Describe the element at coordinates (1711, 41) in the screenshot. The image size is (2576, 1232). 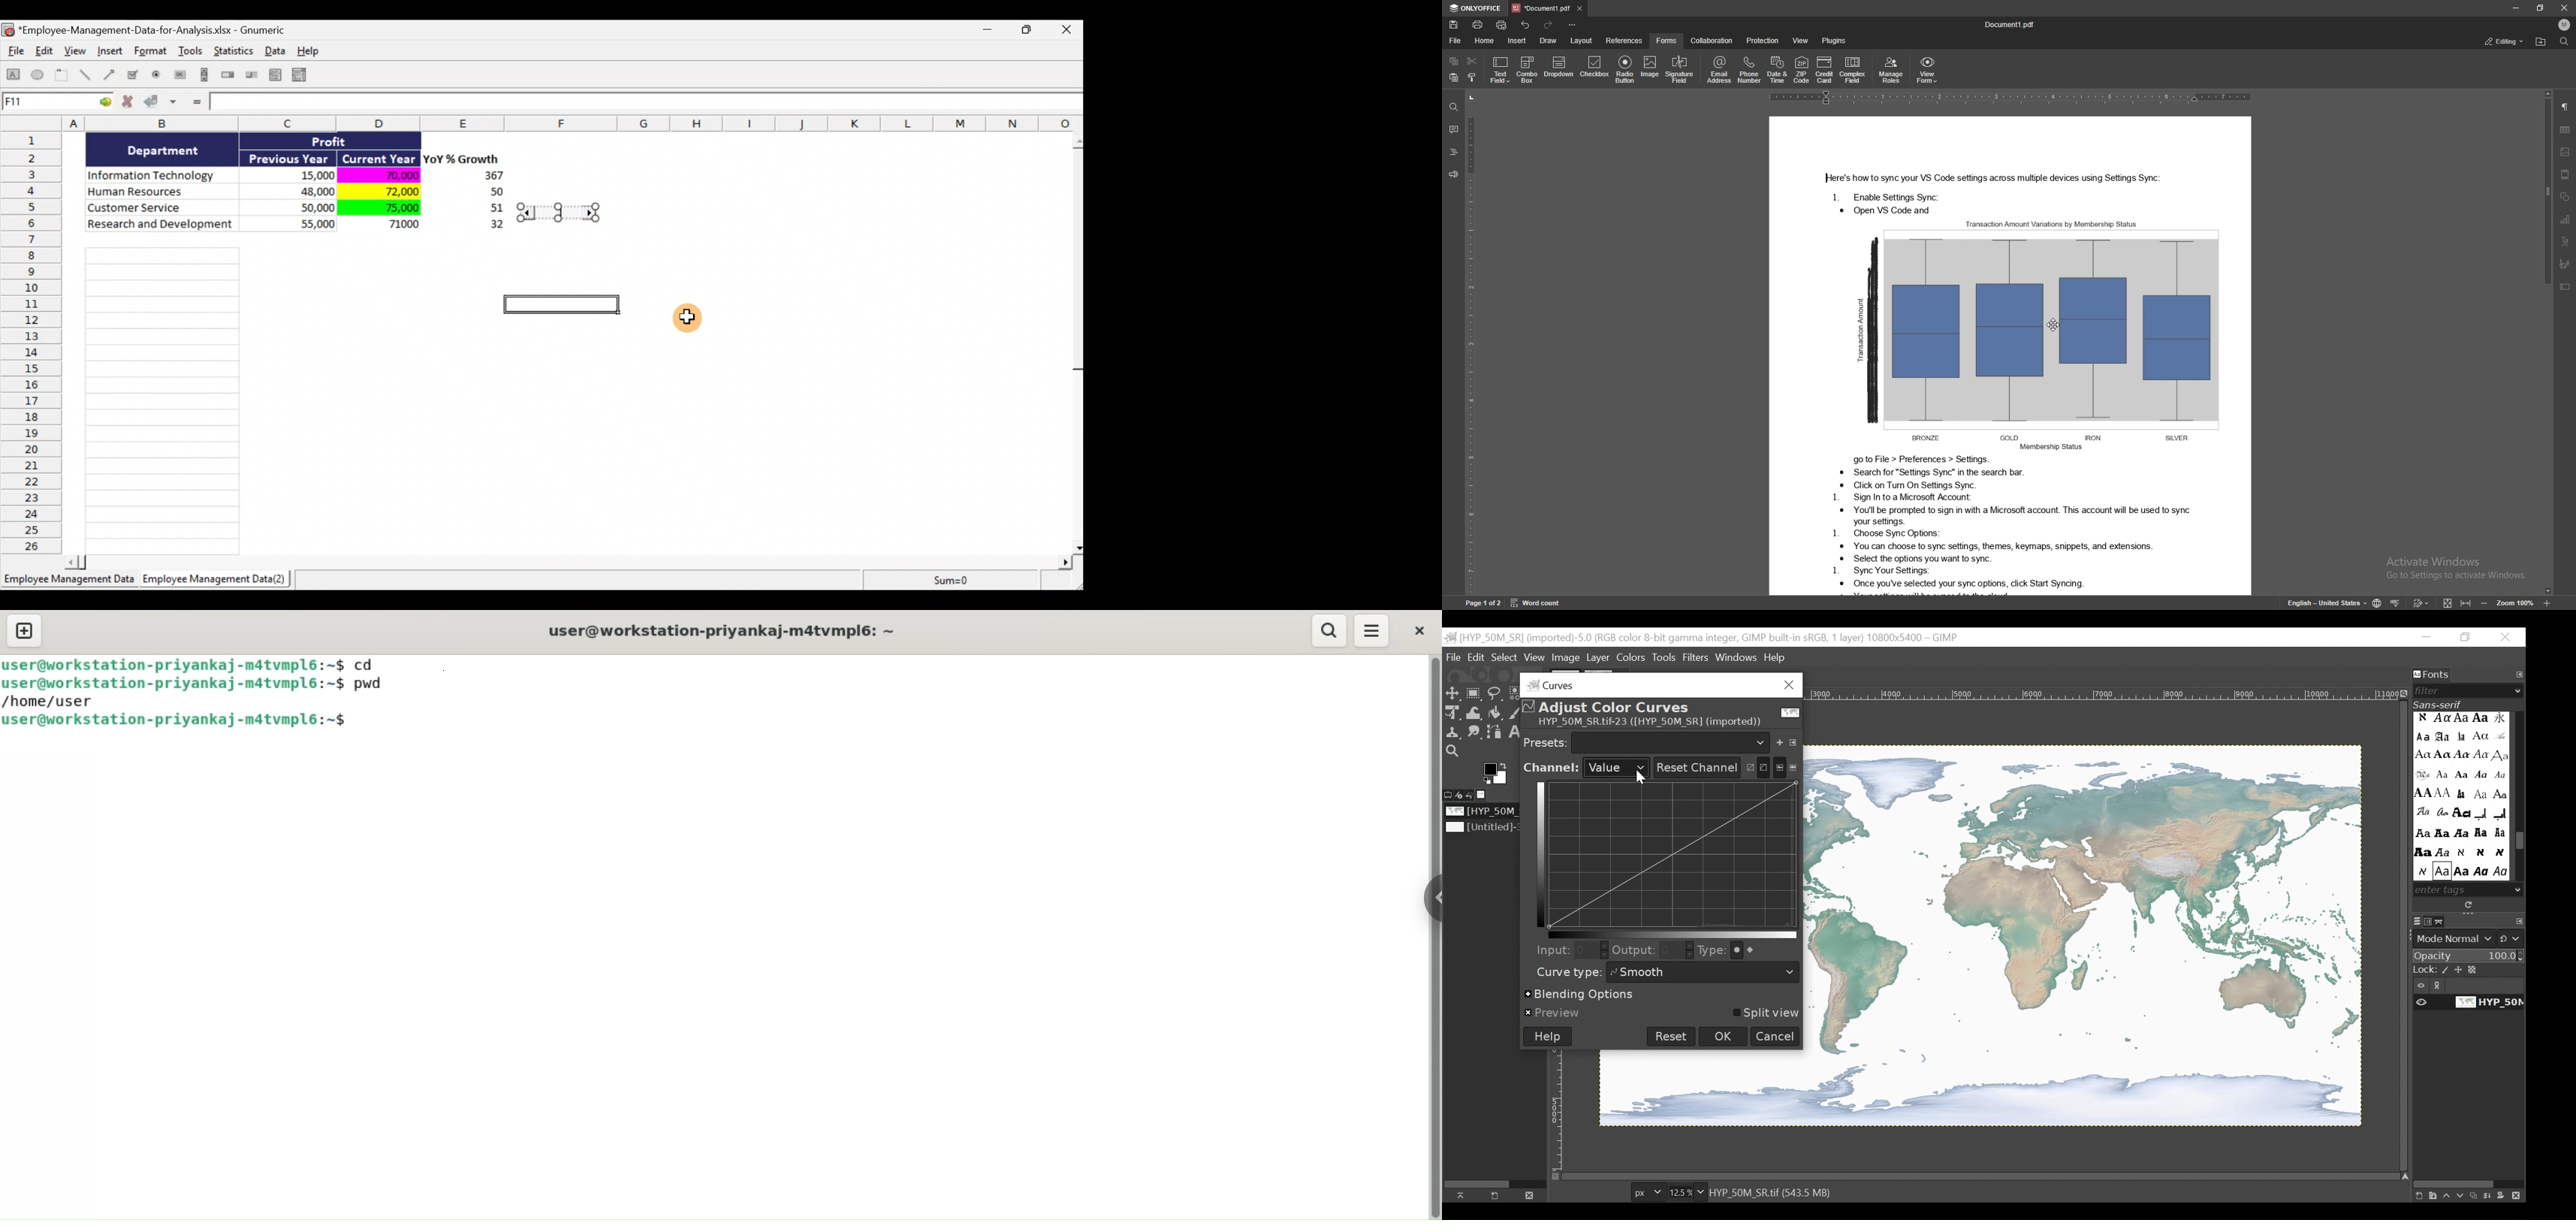
I see `collaboration` at that location.